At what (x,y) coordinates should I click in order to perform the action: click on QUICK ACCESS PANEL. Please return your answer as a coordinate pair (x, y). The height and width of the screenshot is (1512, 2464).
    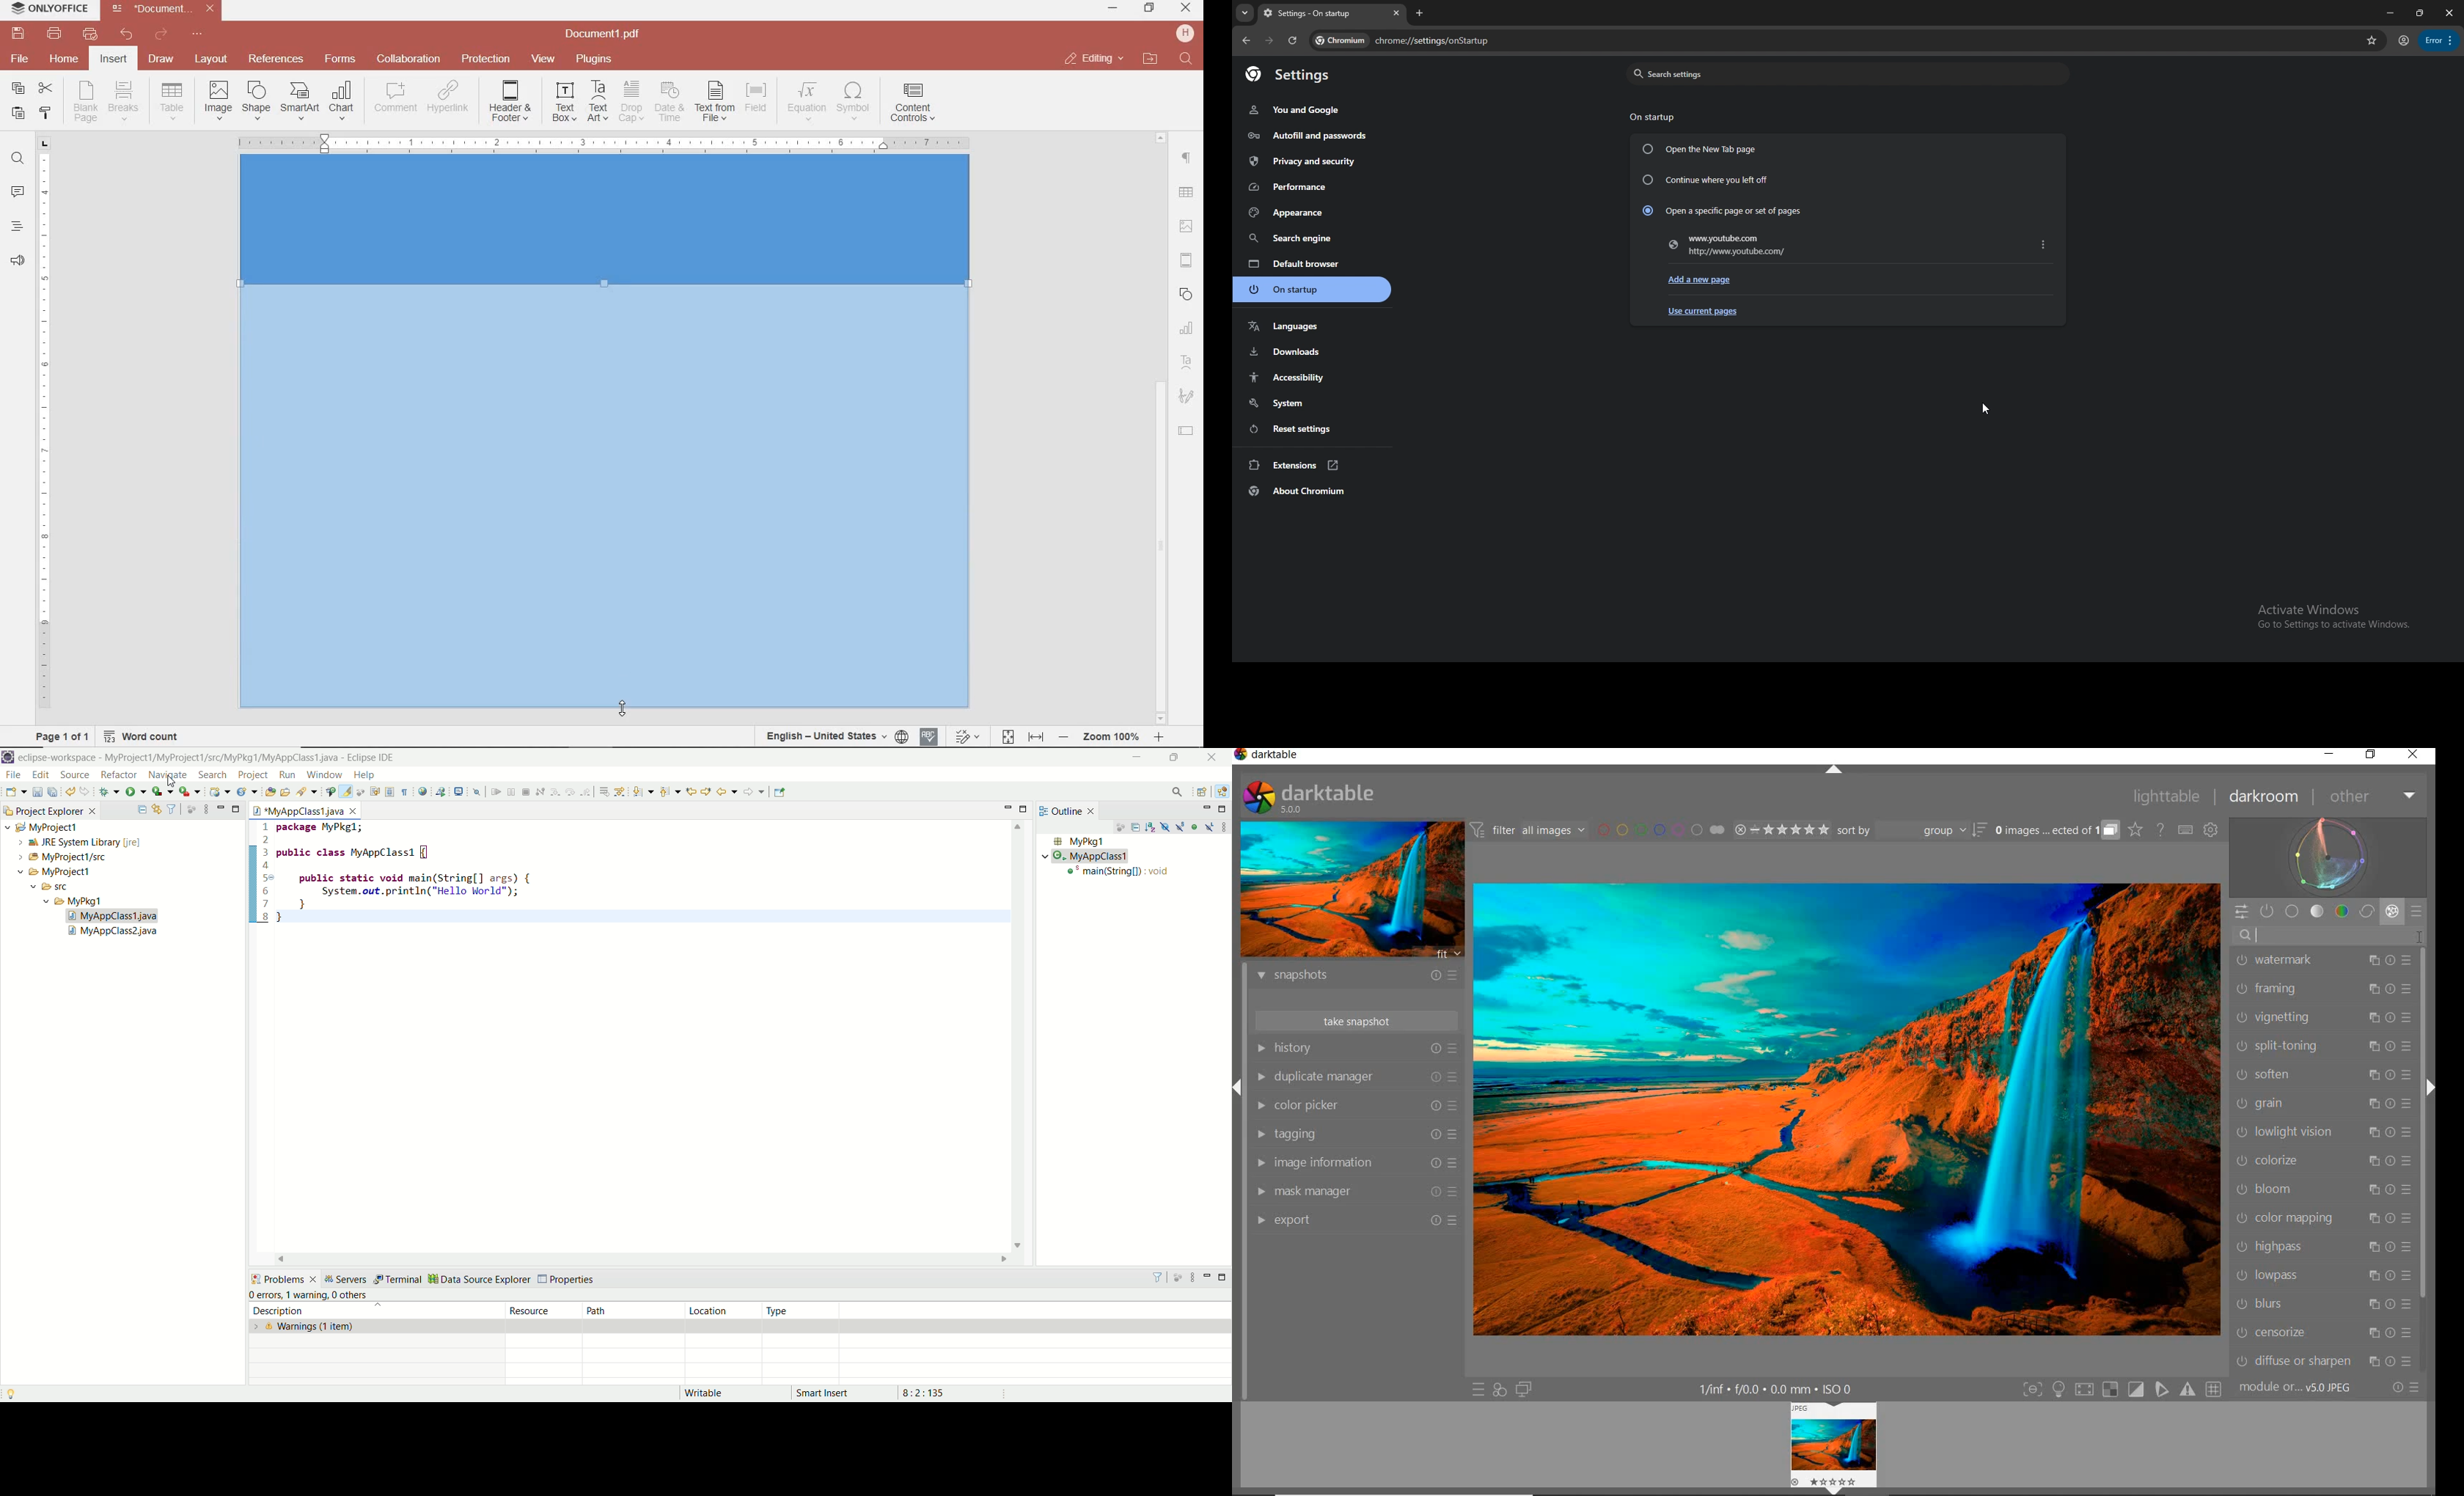
    Looking at the image, I should click on (2240, 907).